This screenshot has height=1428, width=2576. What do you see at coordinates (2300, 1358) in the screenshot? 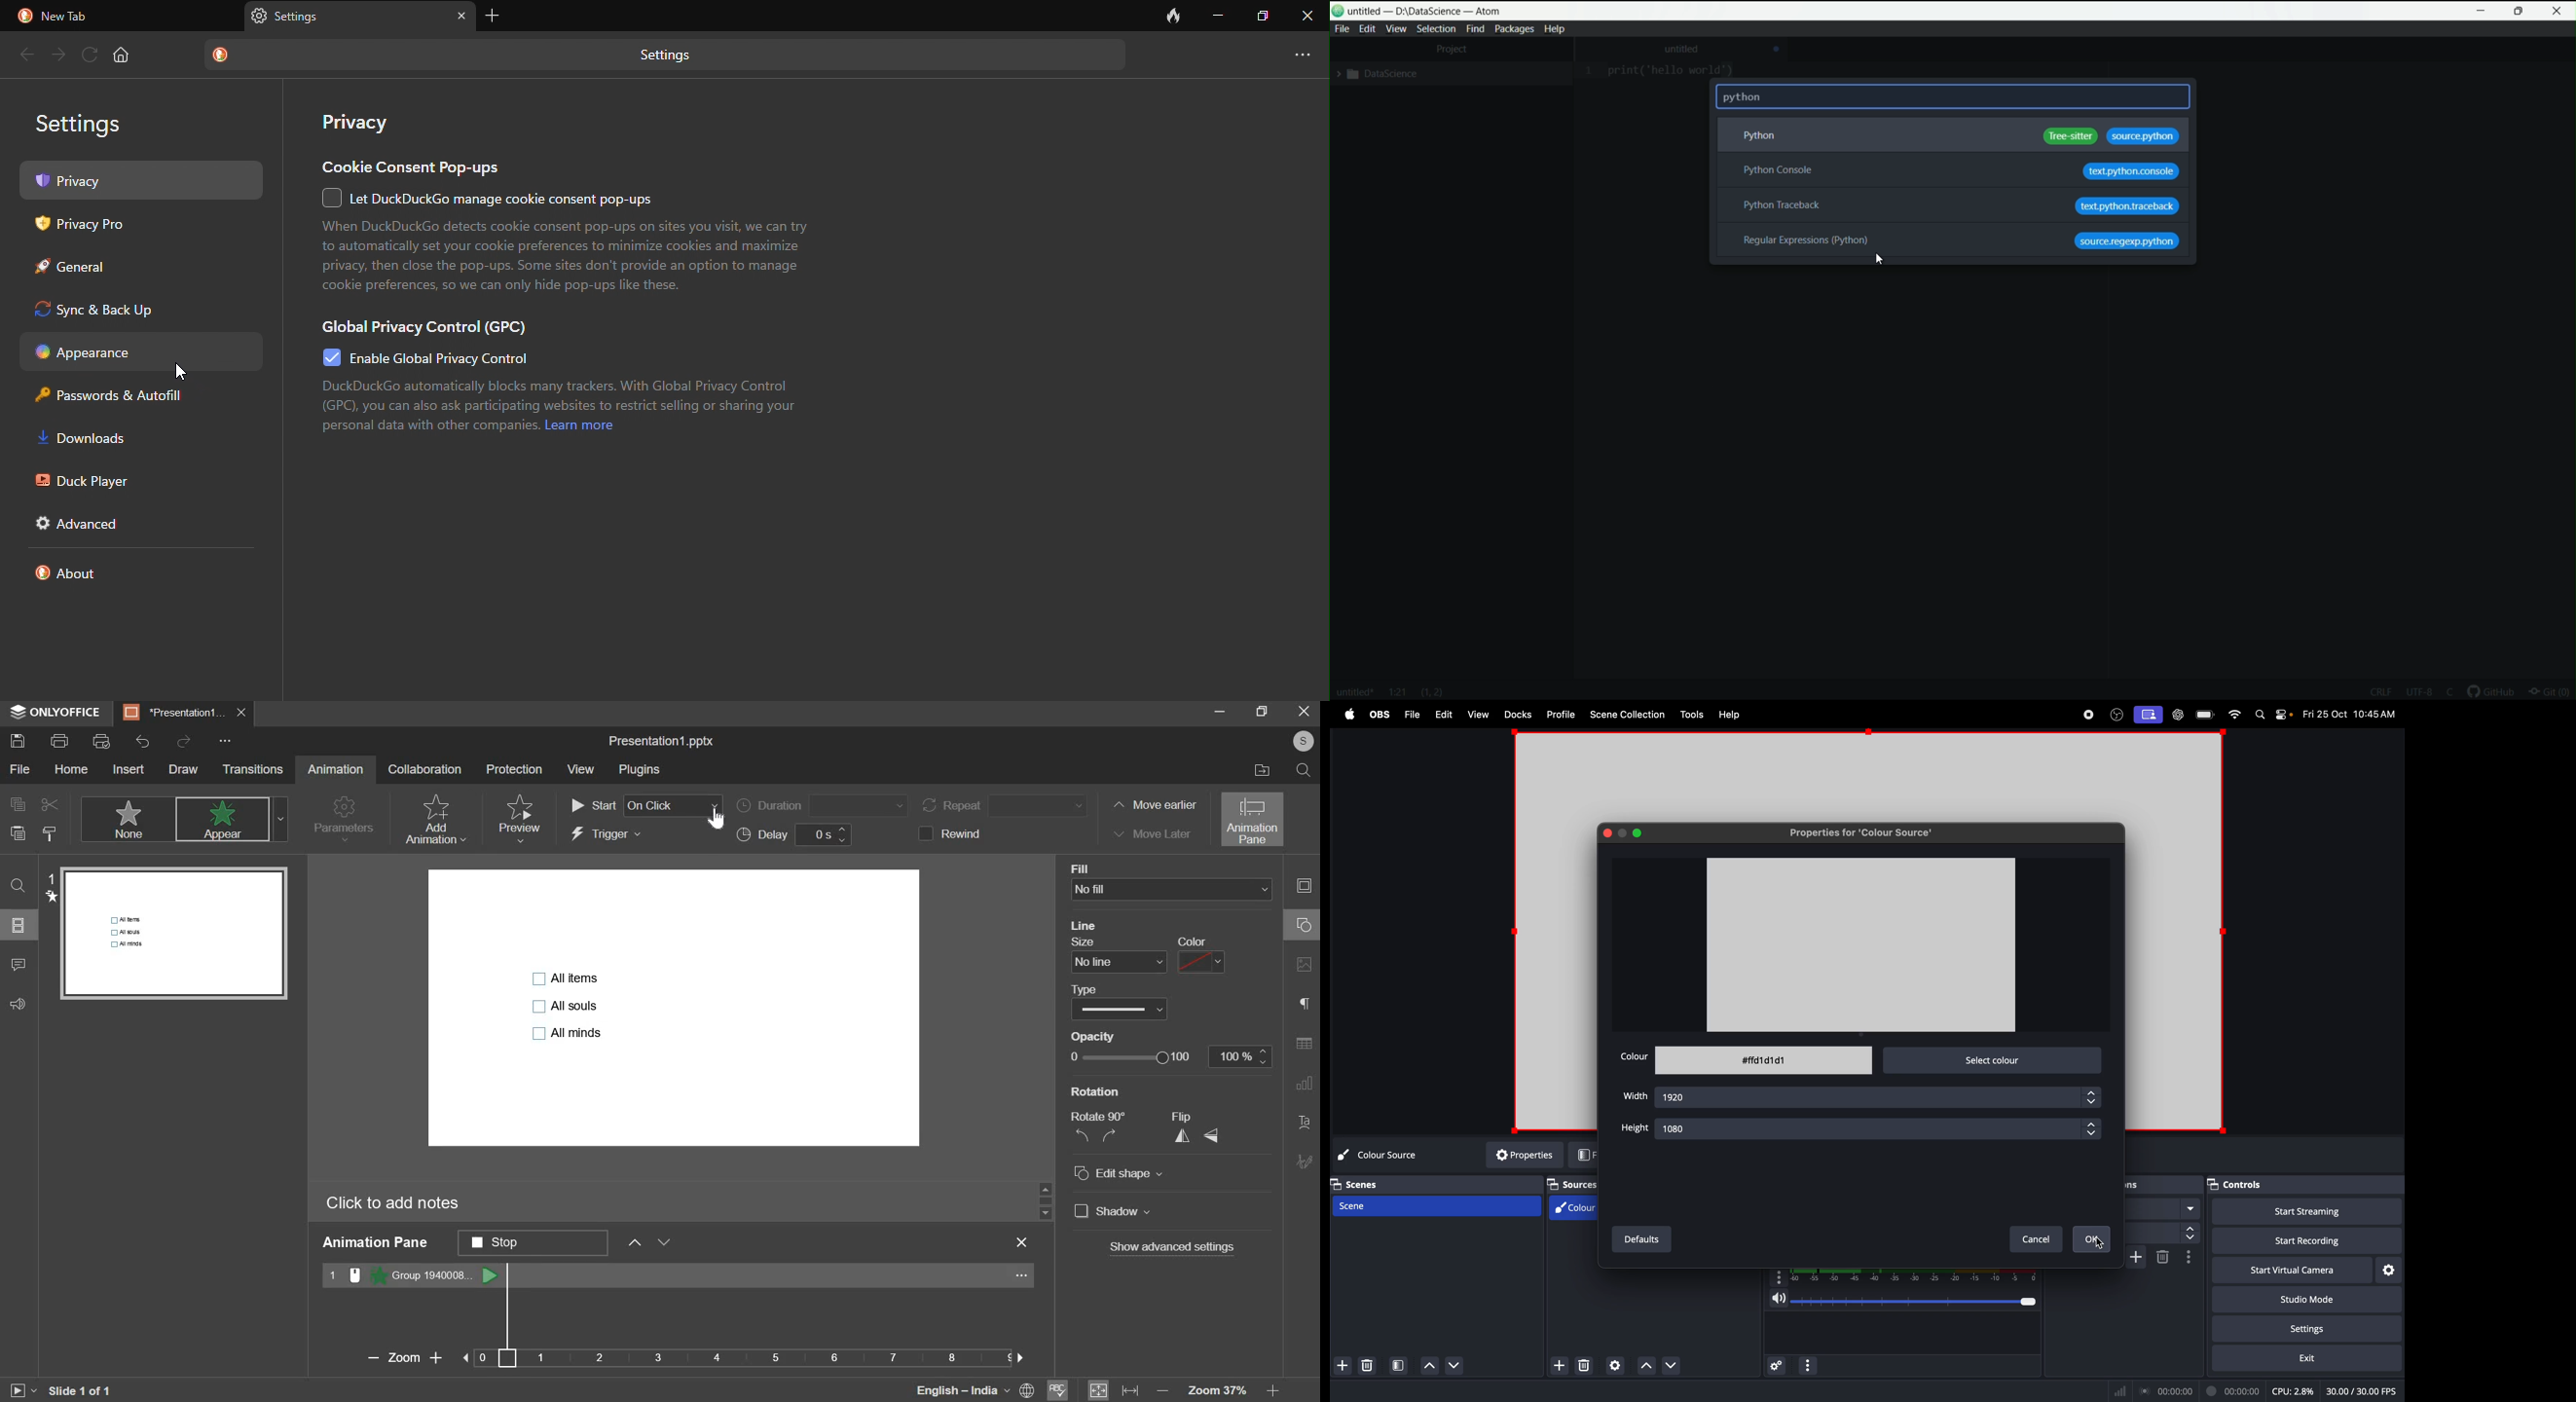
I see `exit` at bounding box center [2300, 1358].